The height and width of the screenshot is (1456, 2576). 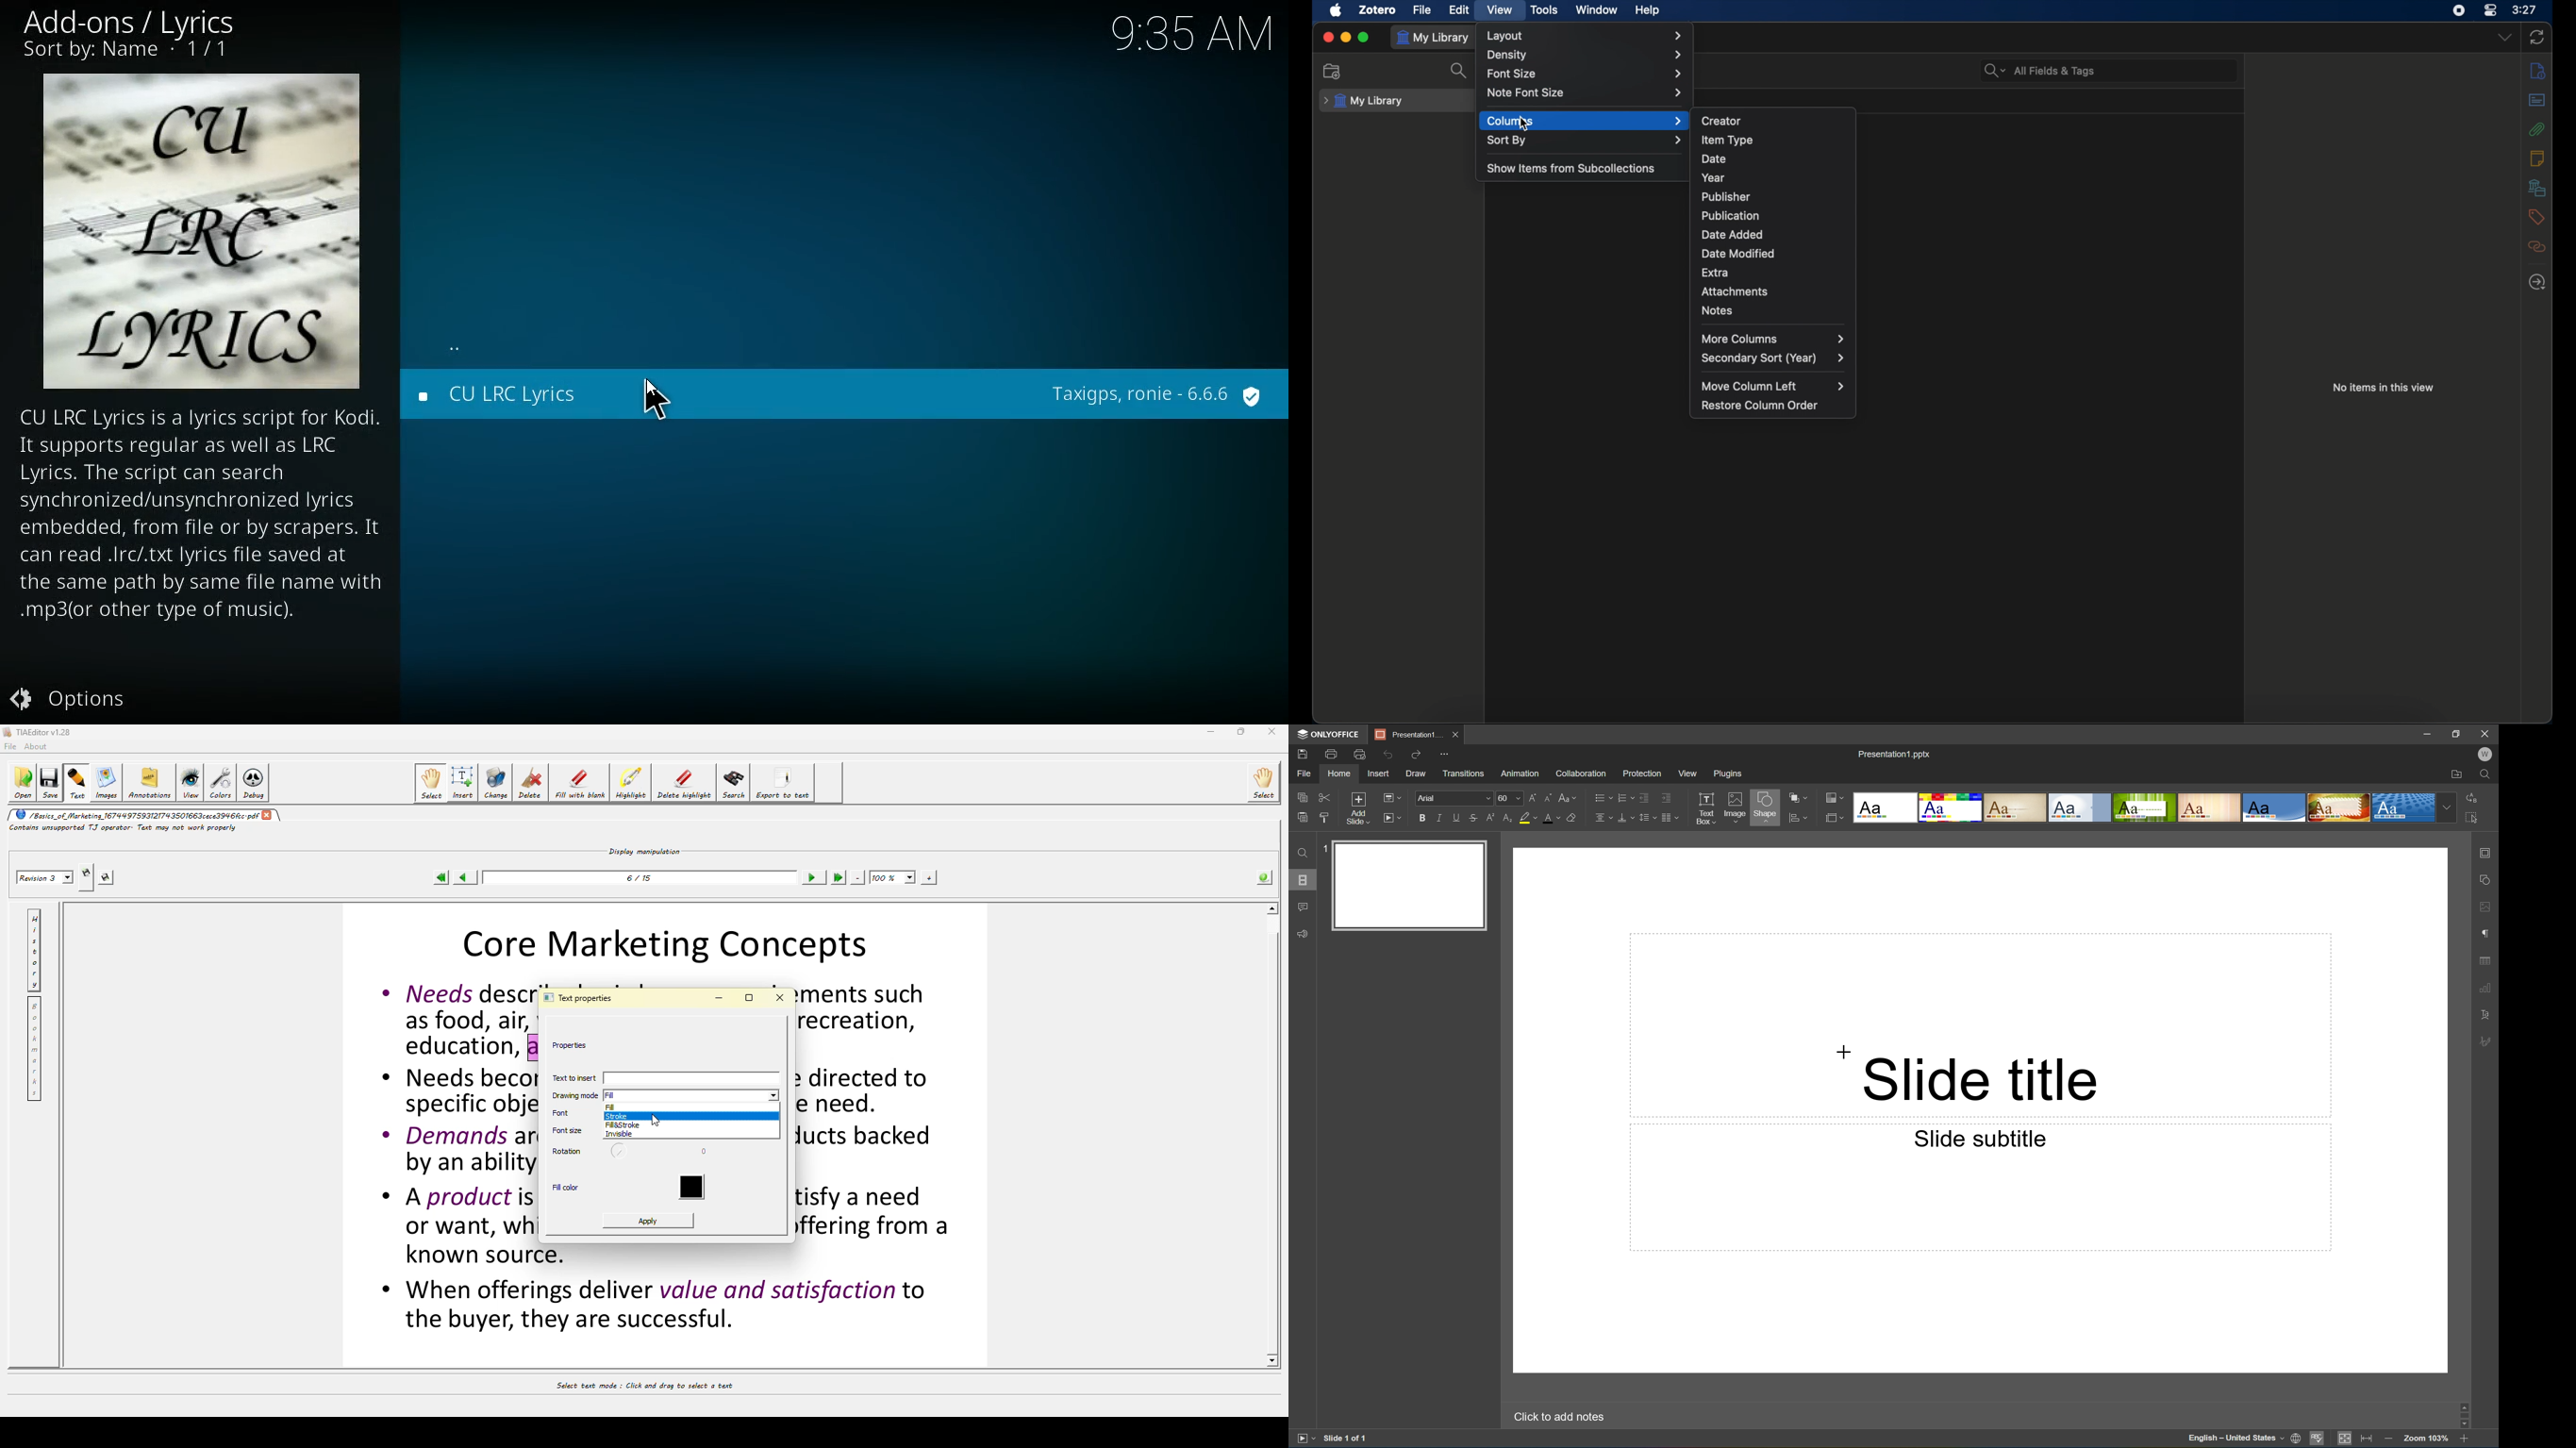 What do you see at coordinates (1504, 819) in the screenshot?
I see `Subscript` at bounding box center [1504, 819].